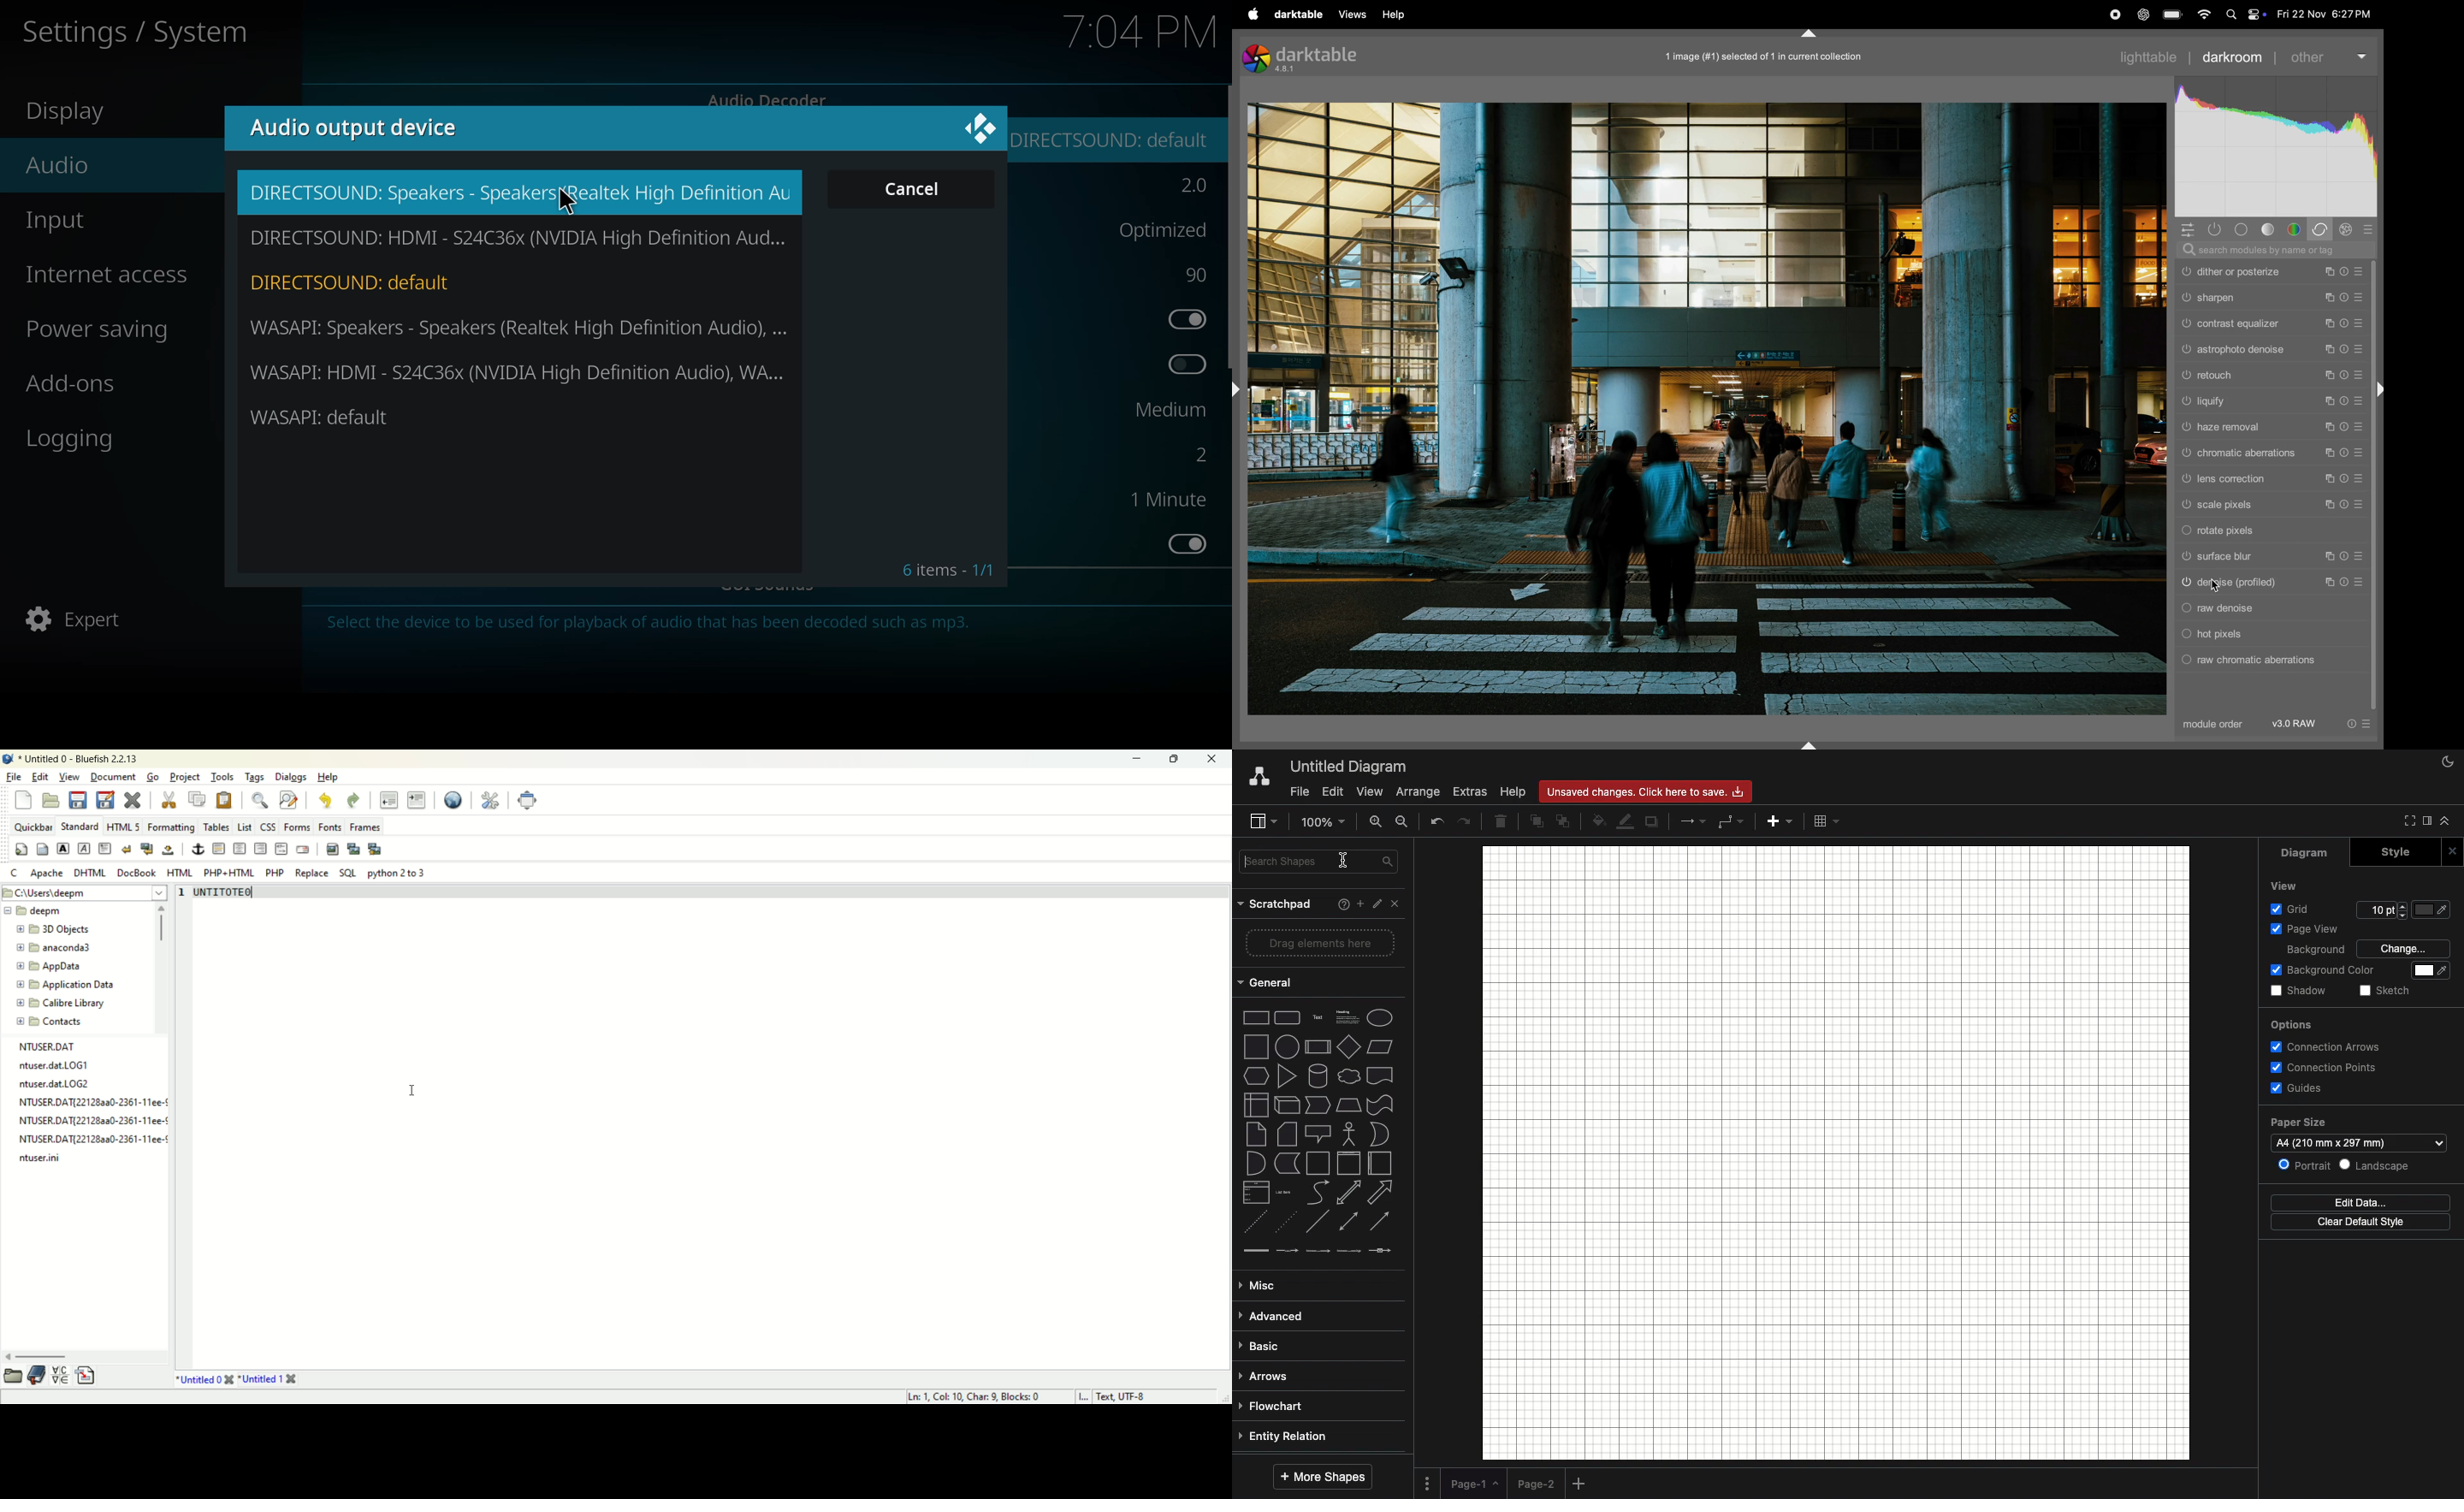  I want to click on Misc, so click(1262, 1287).